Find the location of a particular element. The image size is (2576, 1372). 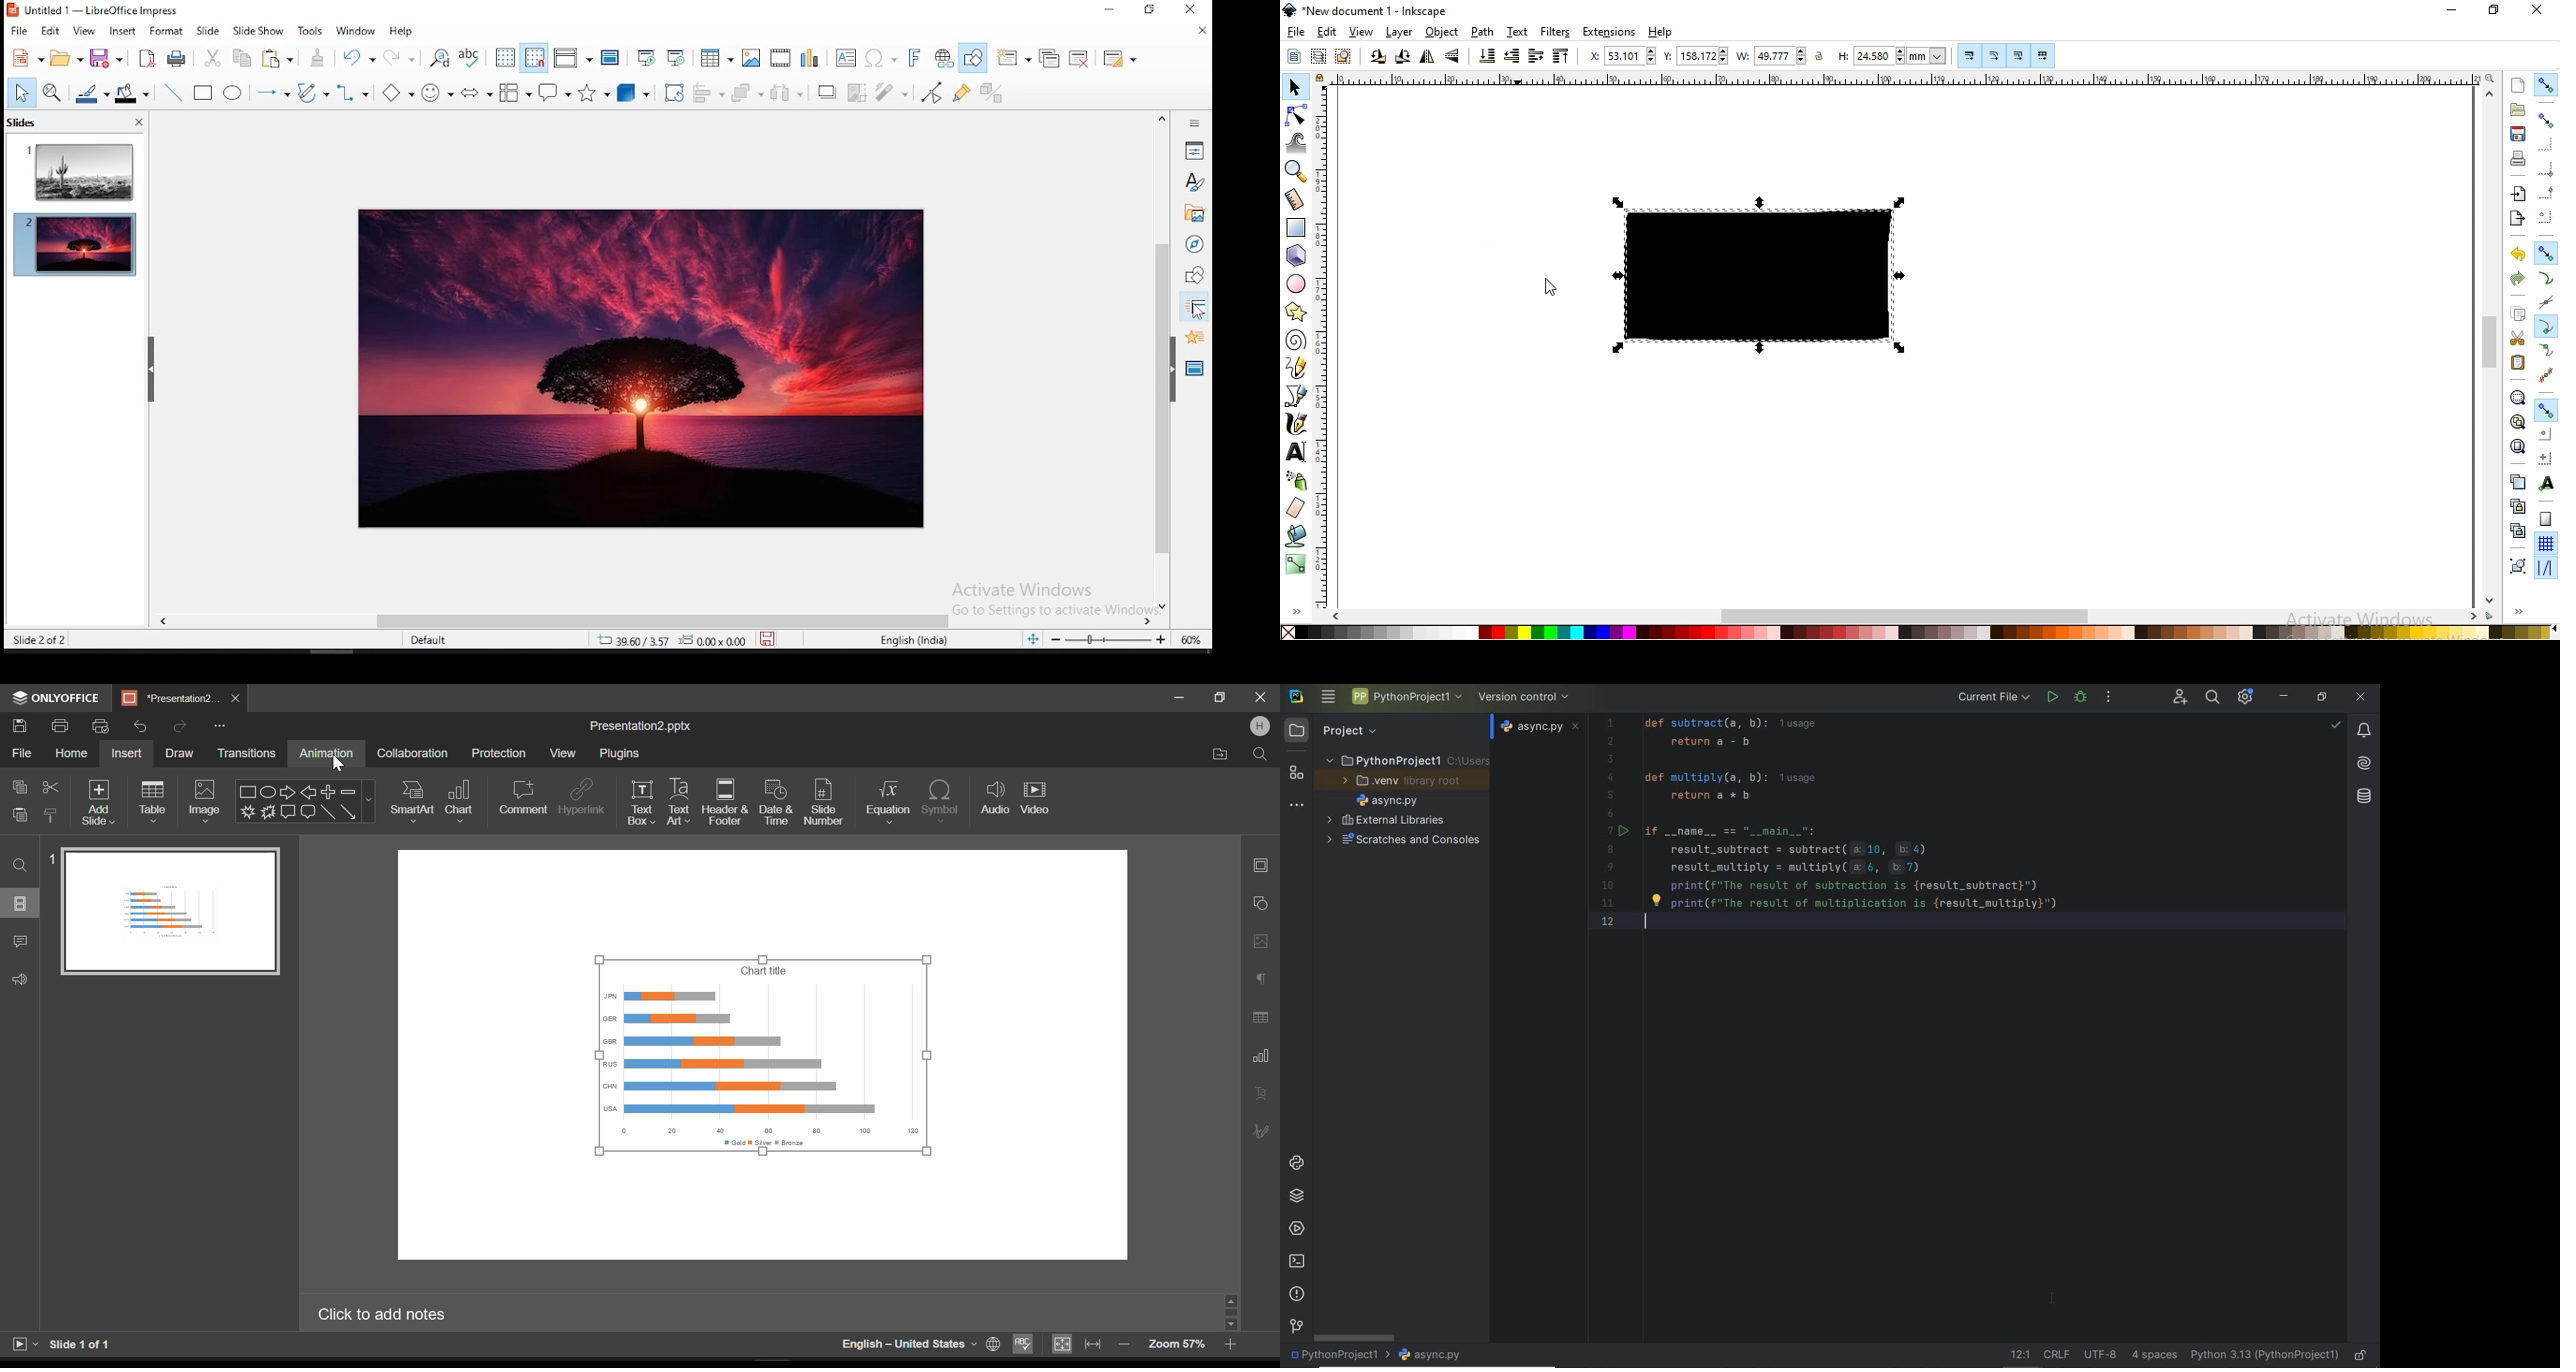

Minus is located at coordinates (349, 792).